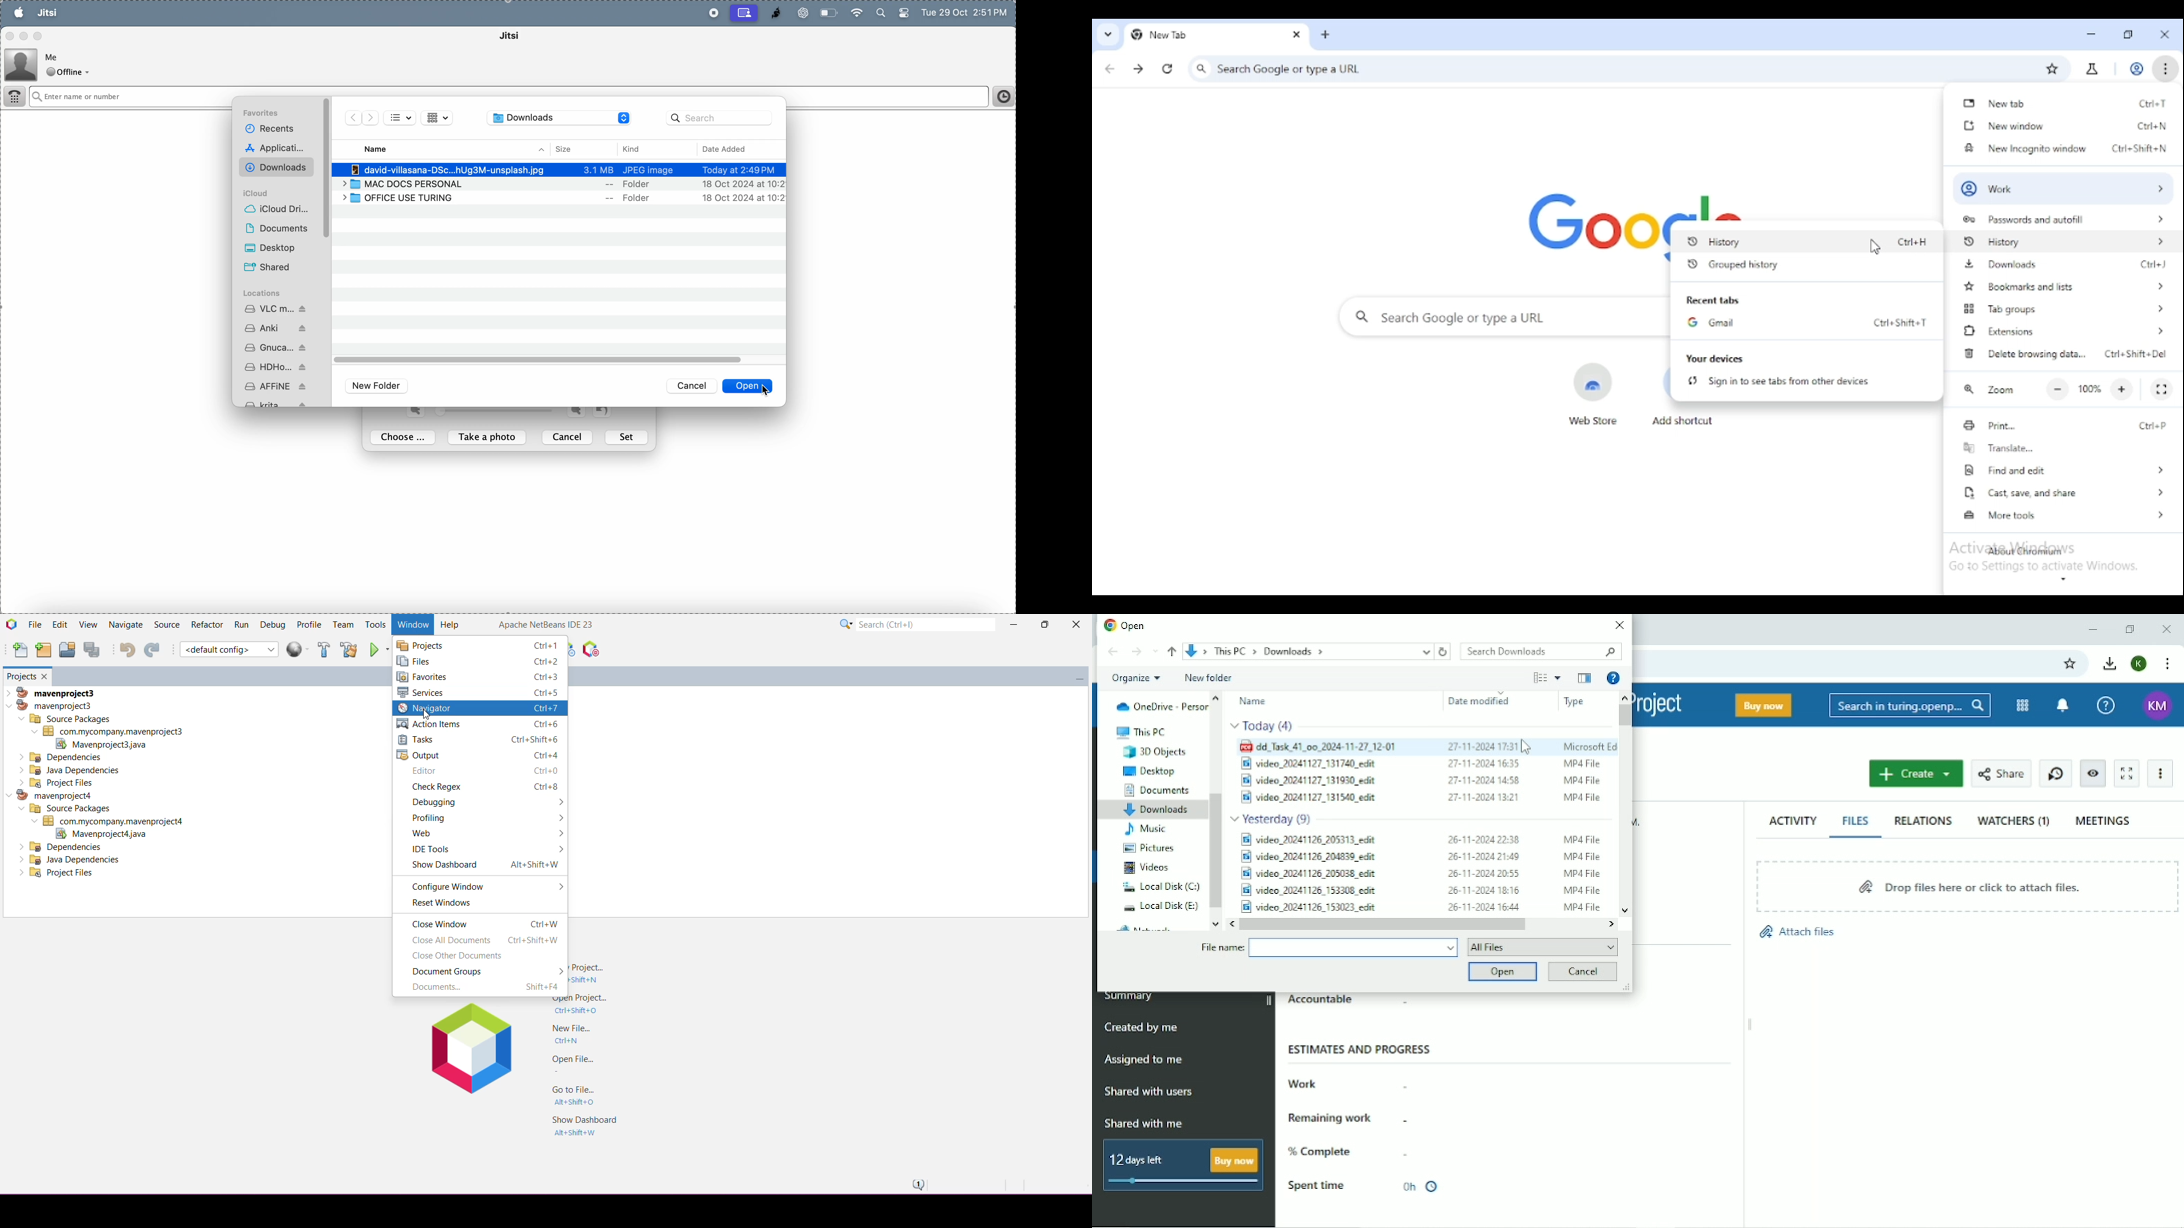 The width and height of the screenshot is (2184, 1232). I want to click on jitsi, so click(773, 13).